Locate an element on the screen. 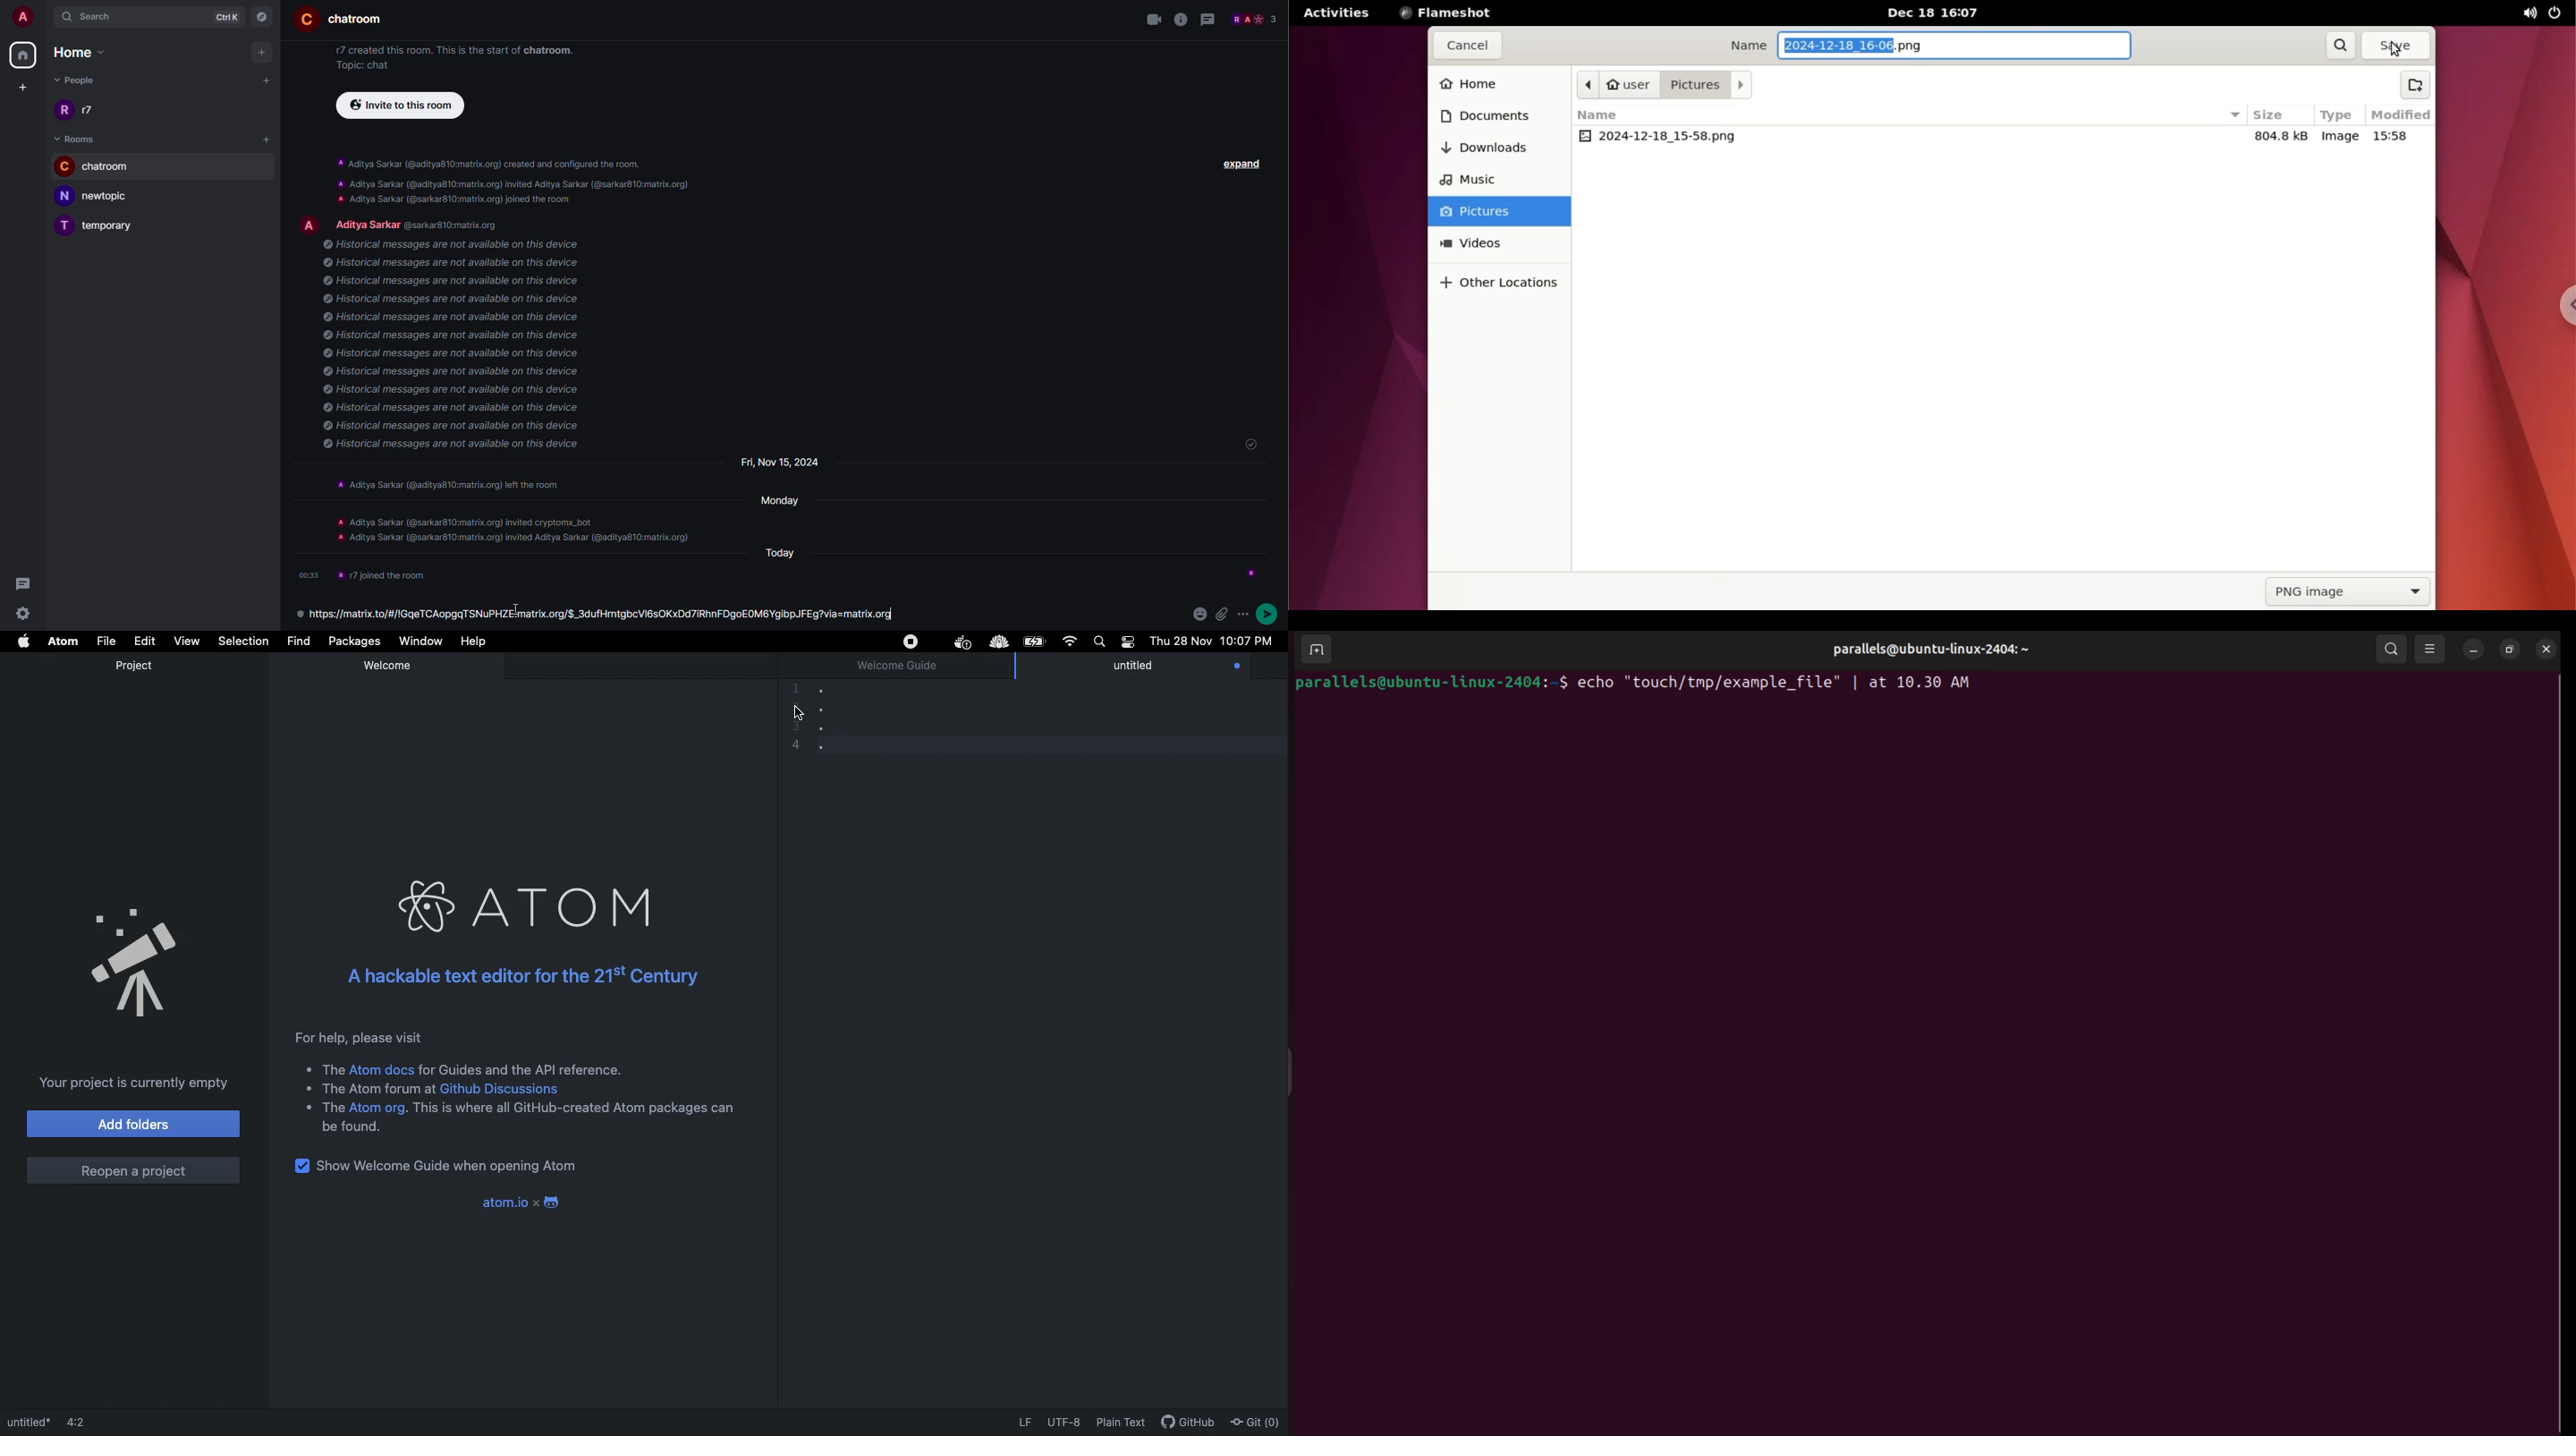 This screenshot has width=2576, height=1456. Search is located at coordinates (1097, 642).